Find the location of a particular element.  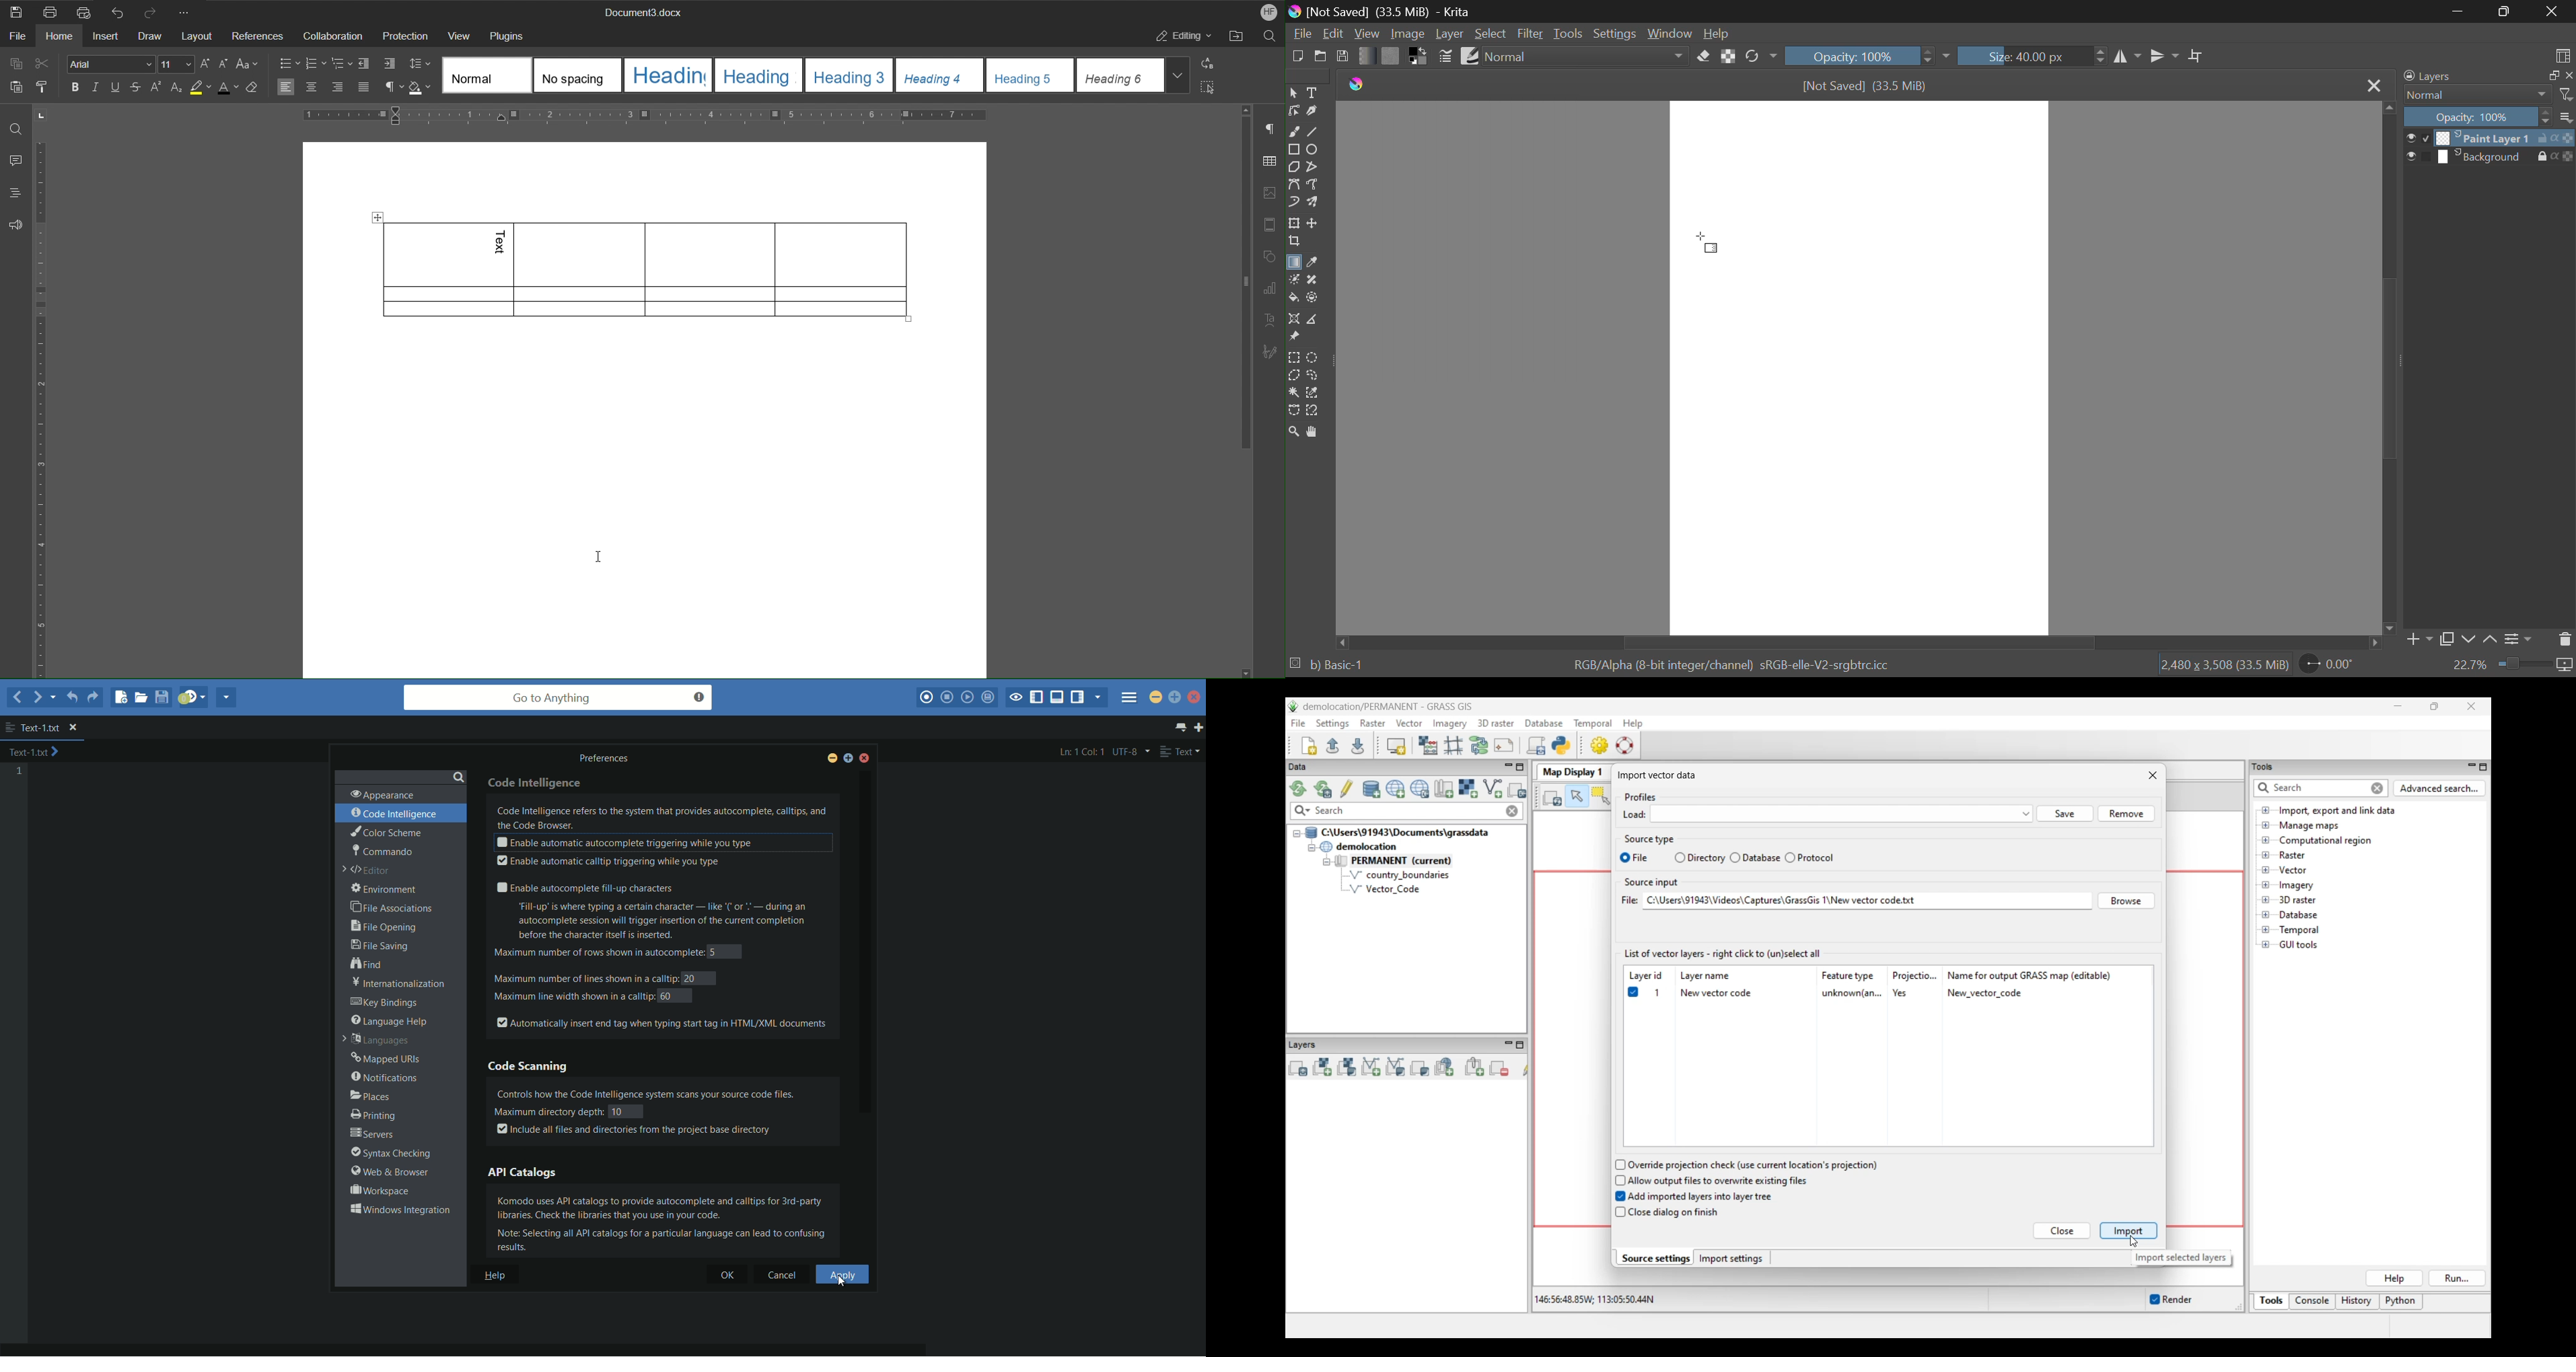

Tools is located at coordinates (1568, 34).